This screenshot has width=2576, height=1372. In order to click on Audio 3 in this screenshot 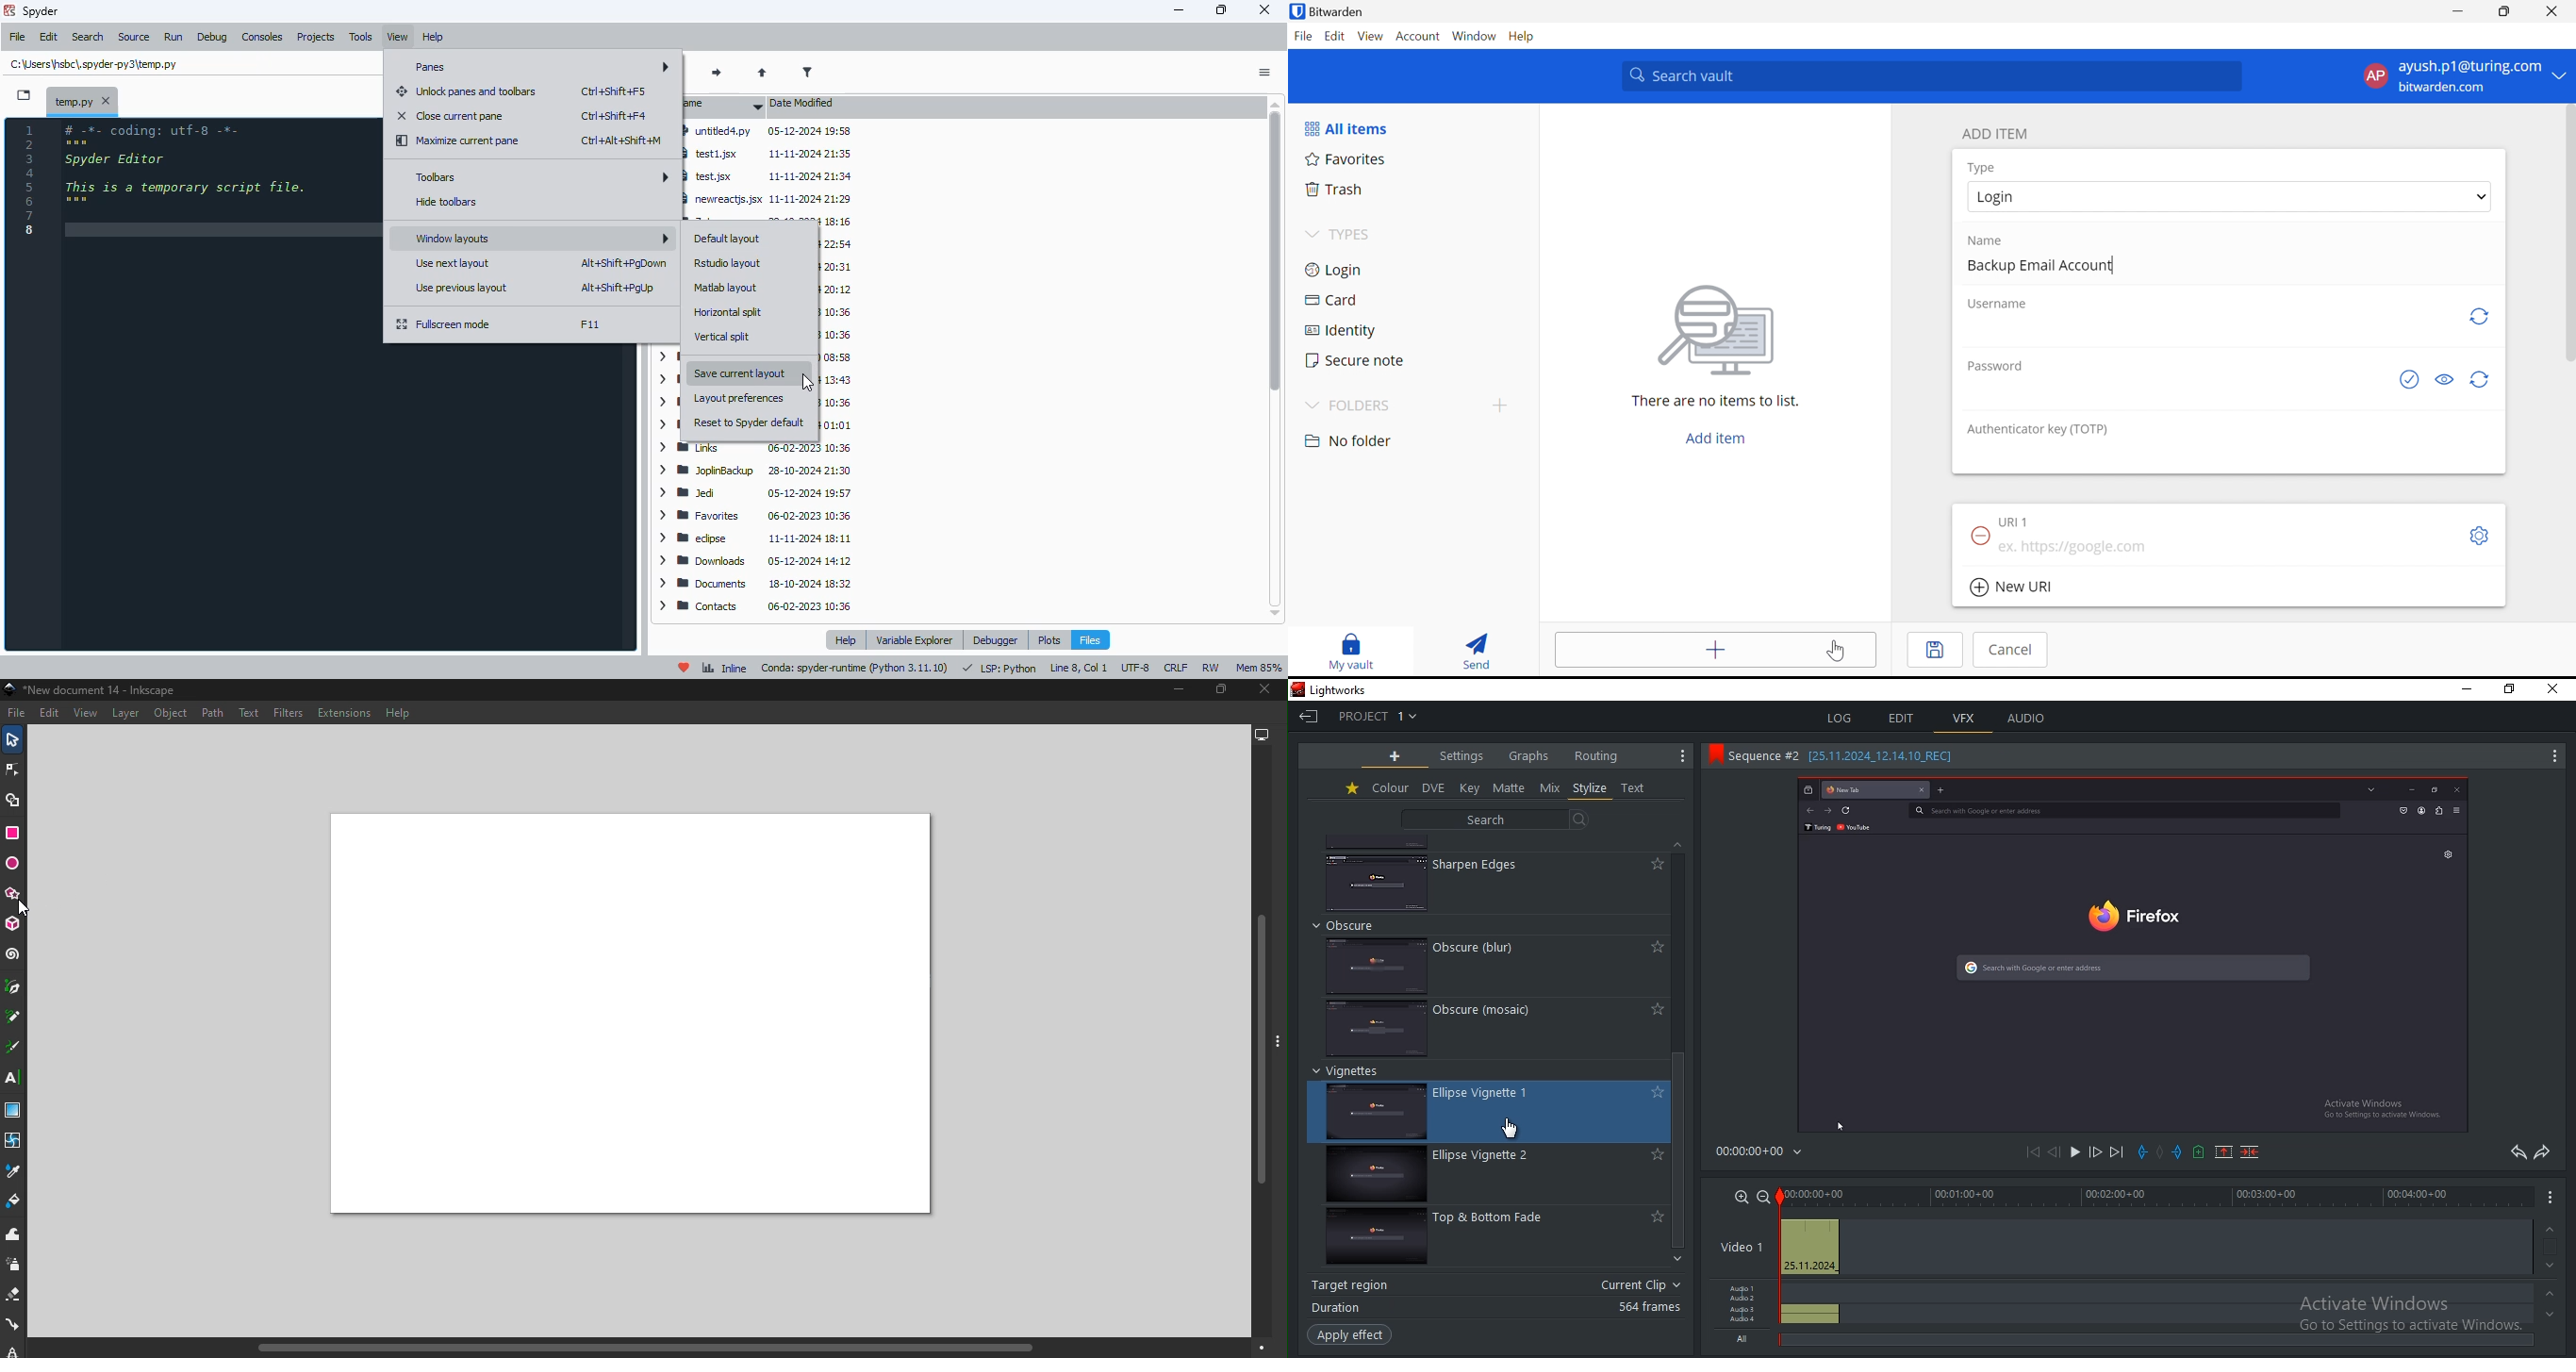, I will do `click(1744, 1311)`.